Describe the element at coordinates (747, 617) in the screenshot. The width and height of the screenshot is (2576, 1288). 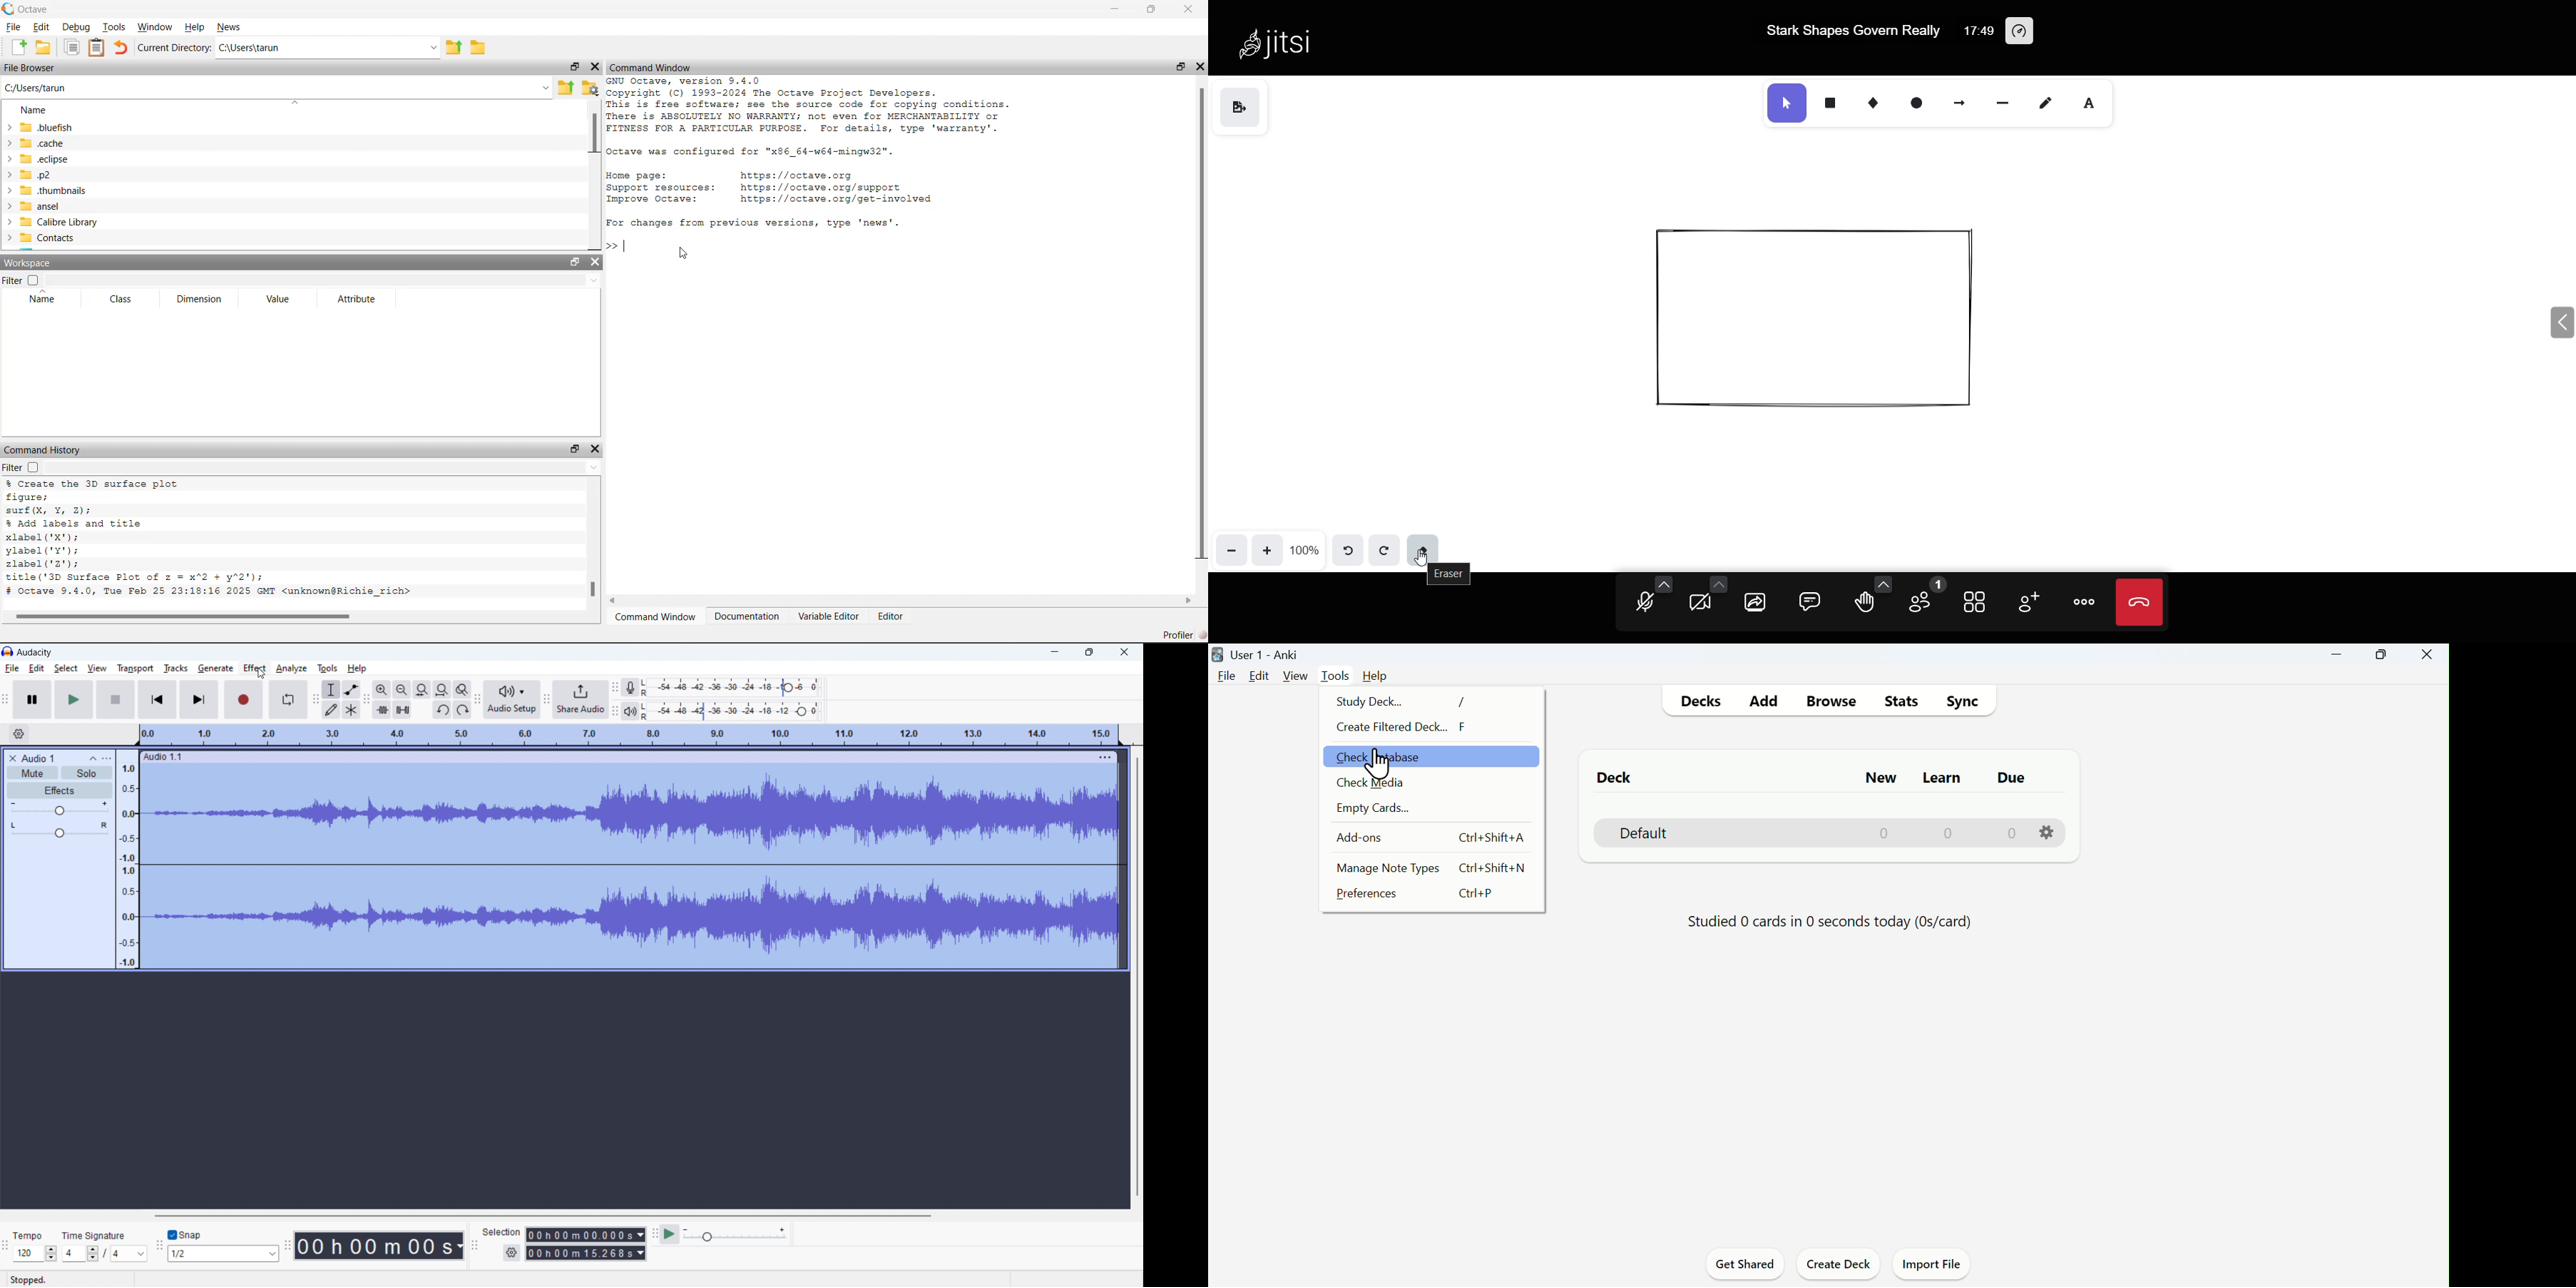
I see `Documentation` at that location.